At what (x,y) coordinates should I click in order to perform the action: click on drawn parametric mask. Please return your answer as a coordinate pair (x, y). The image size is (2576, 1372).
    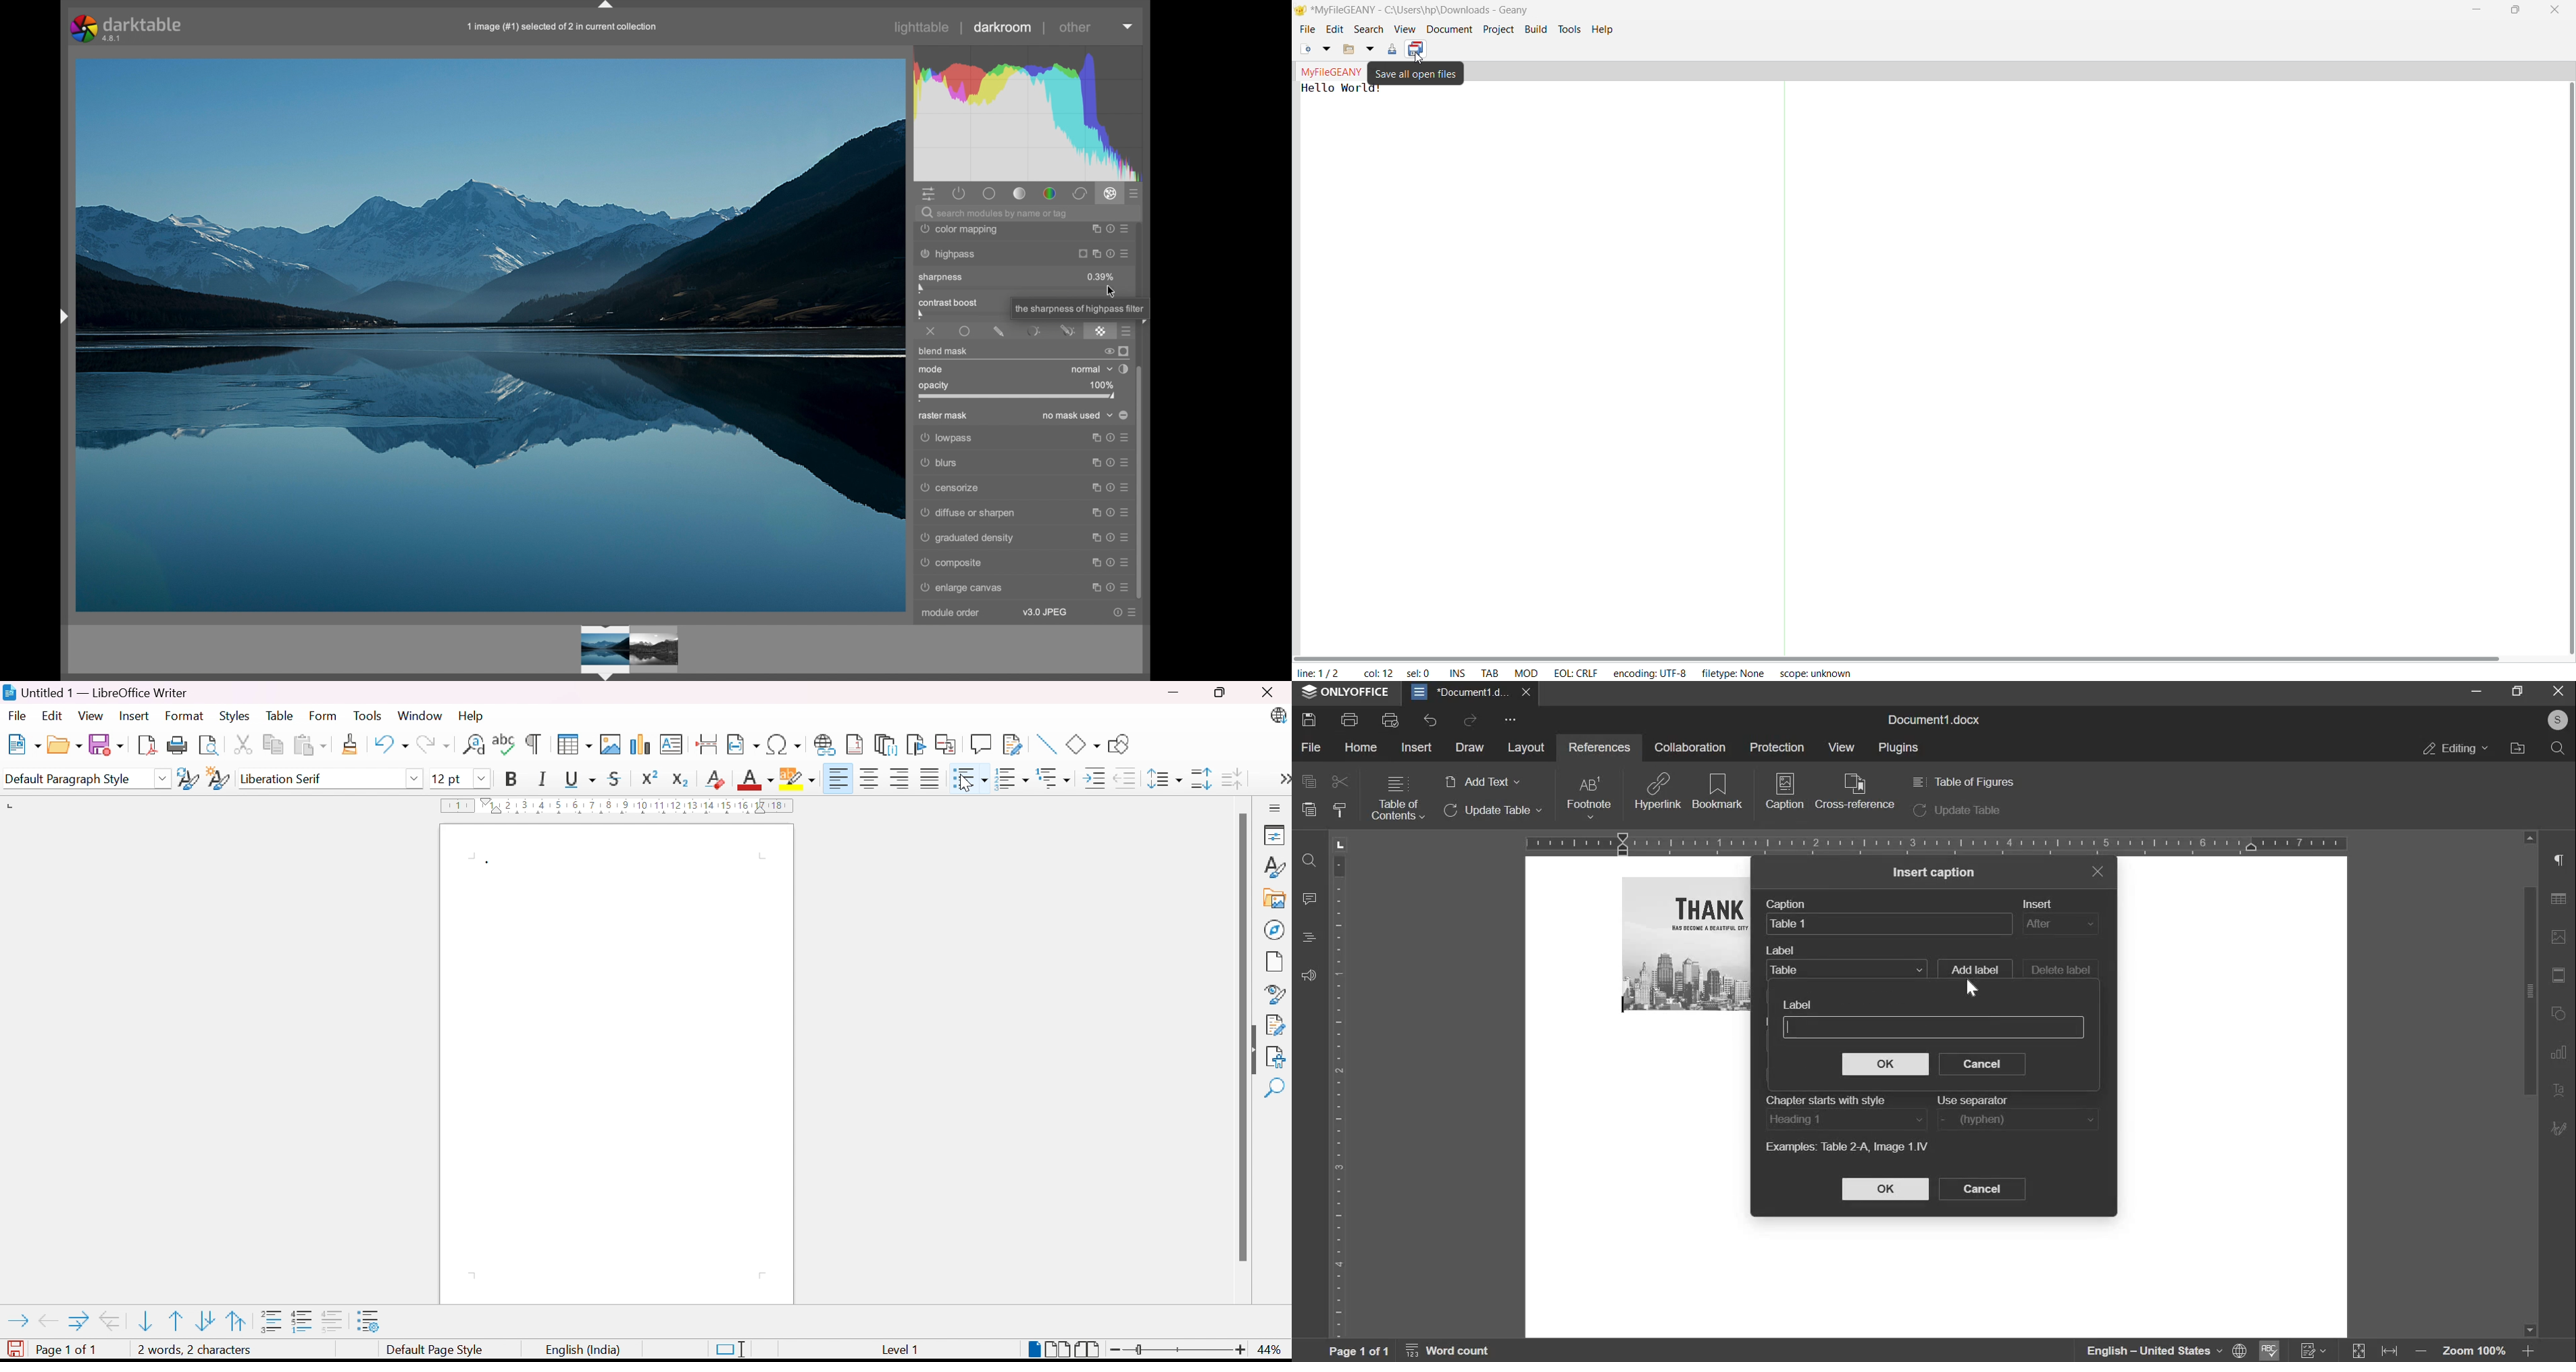
    Looking at the image, I should click on (1068, 332).